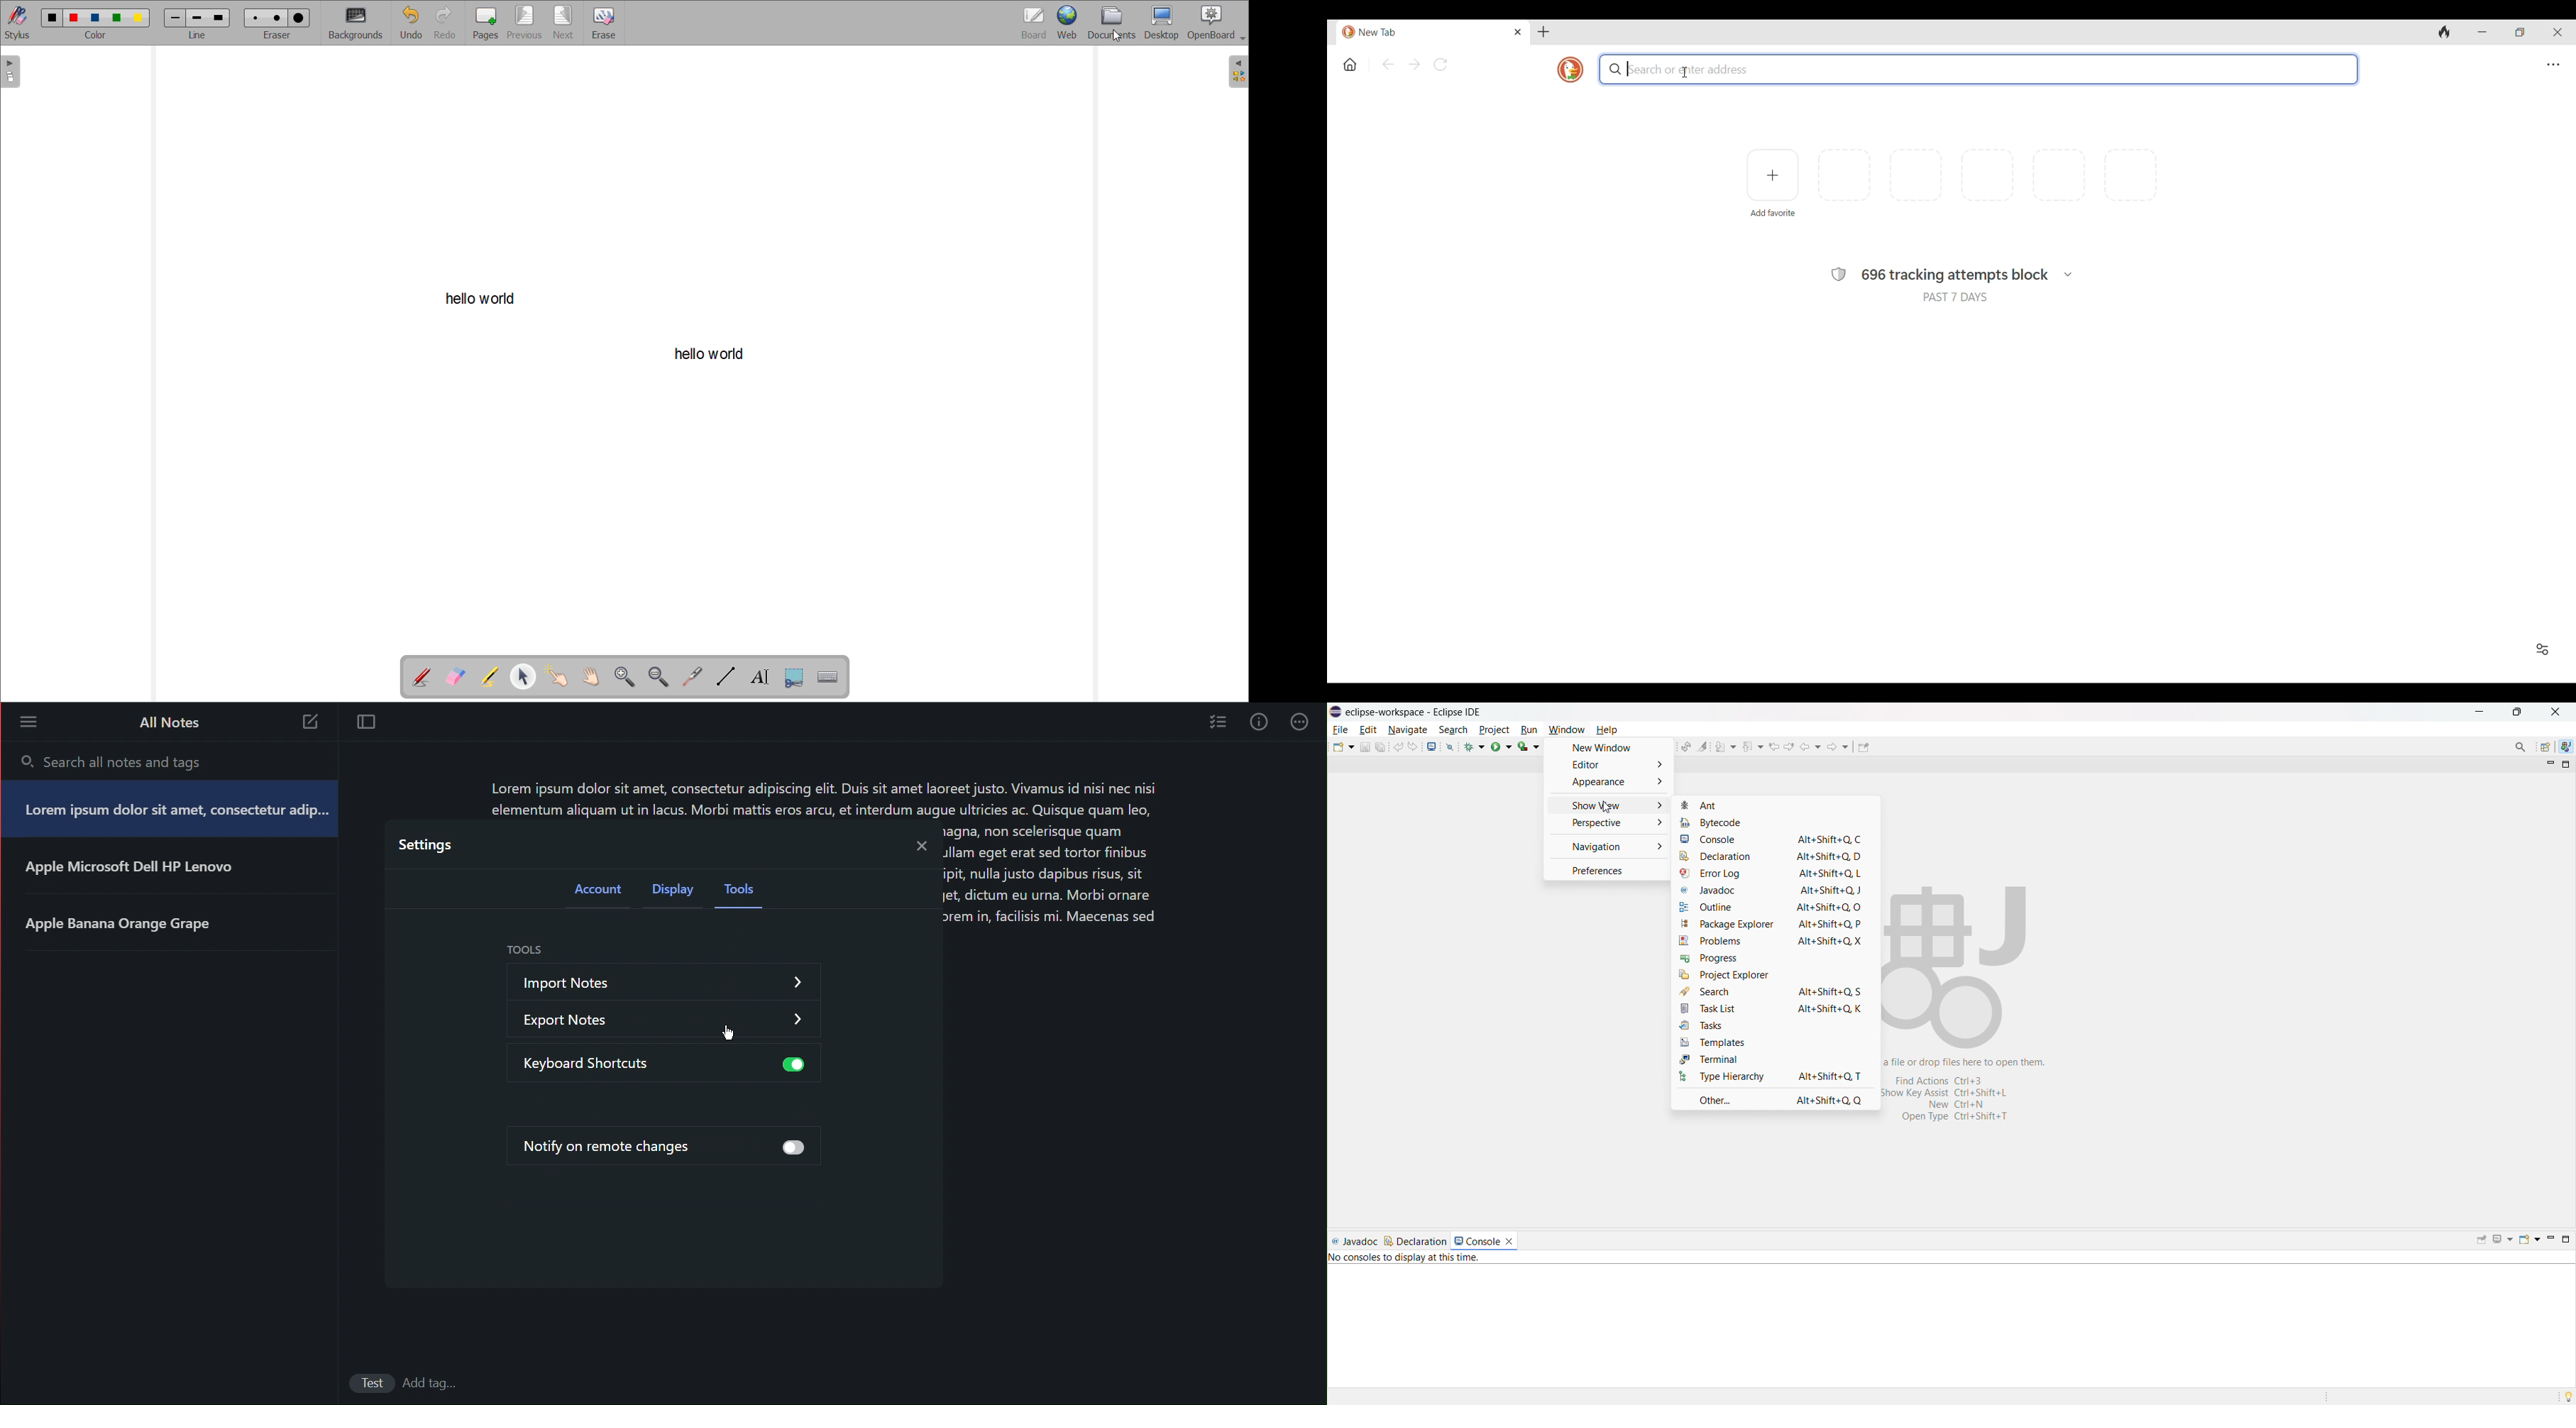 Image resolution: width=2576 pixels, height=1428 pixels. I want to click on Apple Microsoft Dell HP Lenovo, so click(128, 869).